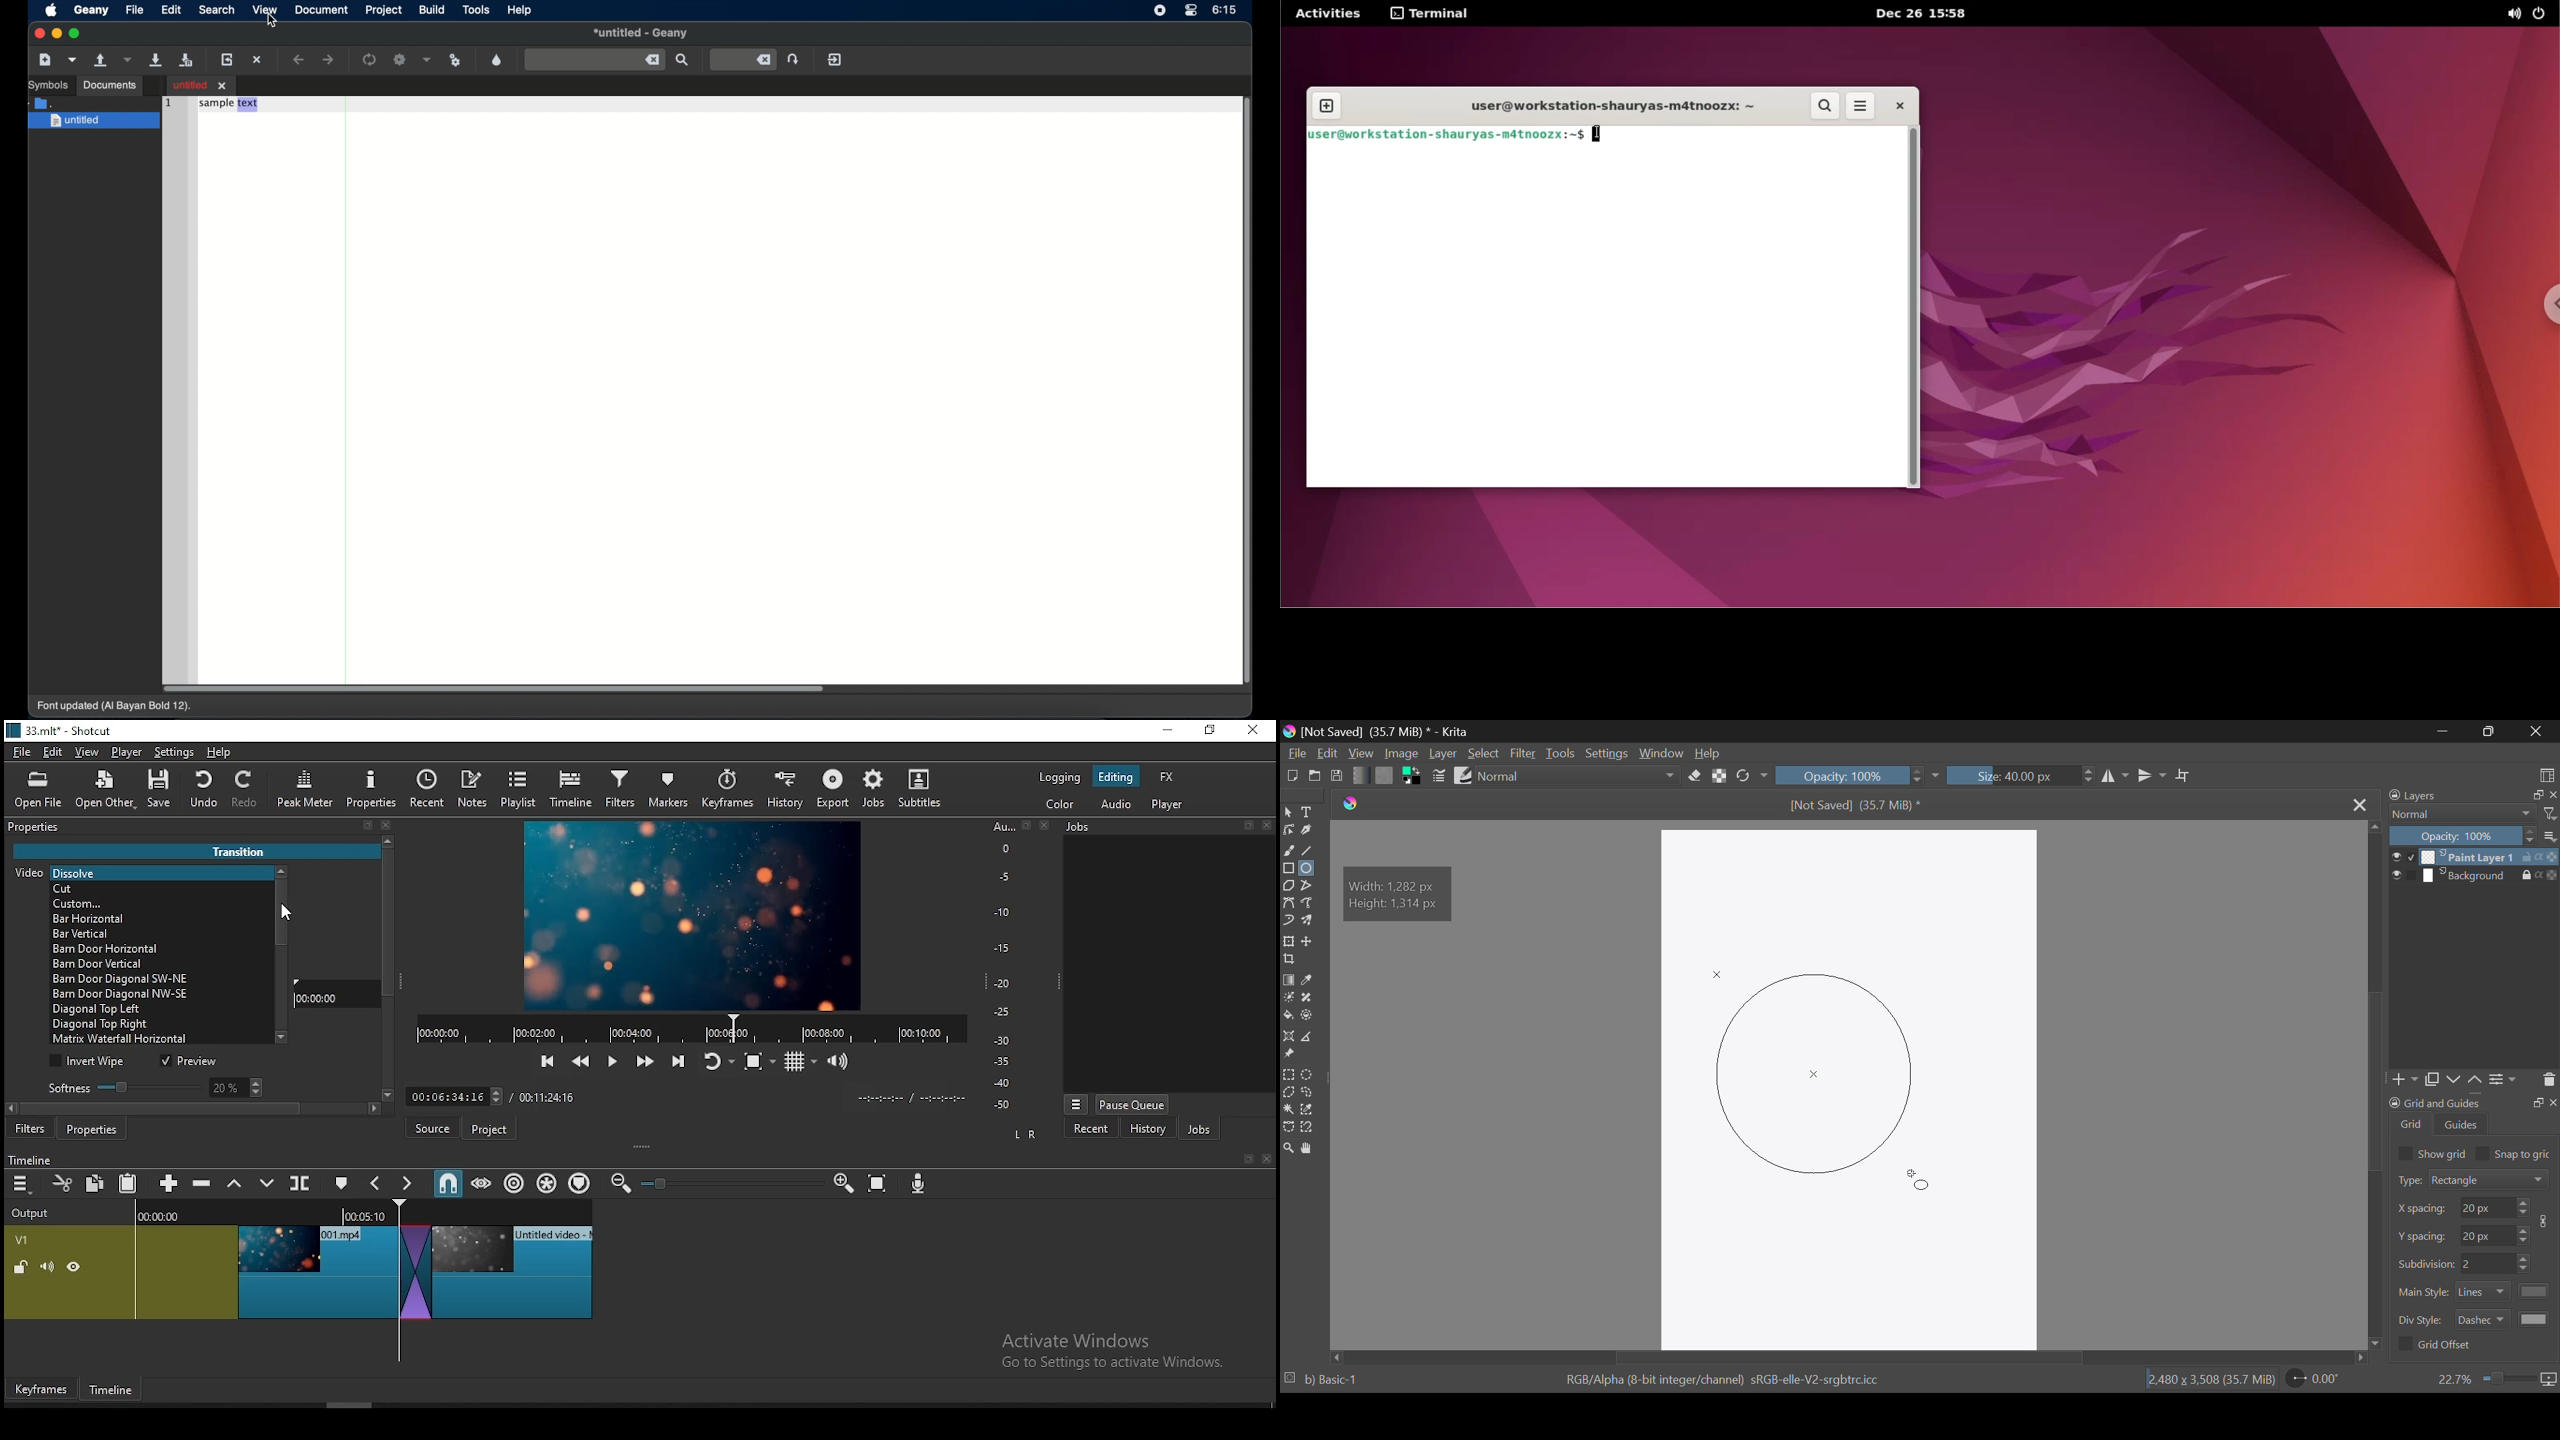 The height and width of the screenshot is (1456, 2576). I want to click on transition option, so click(159, 1026).